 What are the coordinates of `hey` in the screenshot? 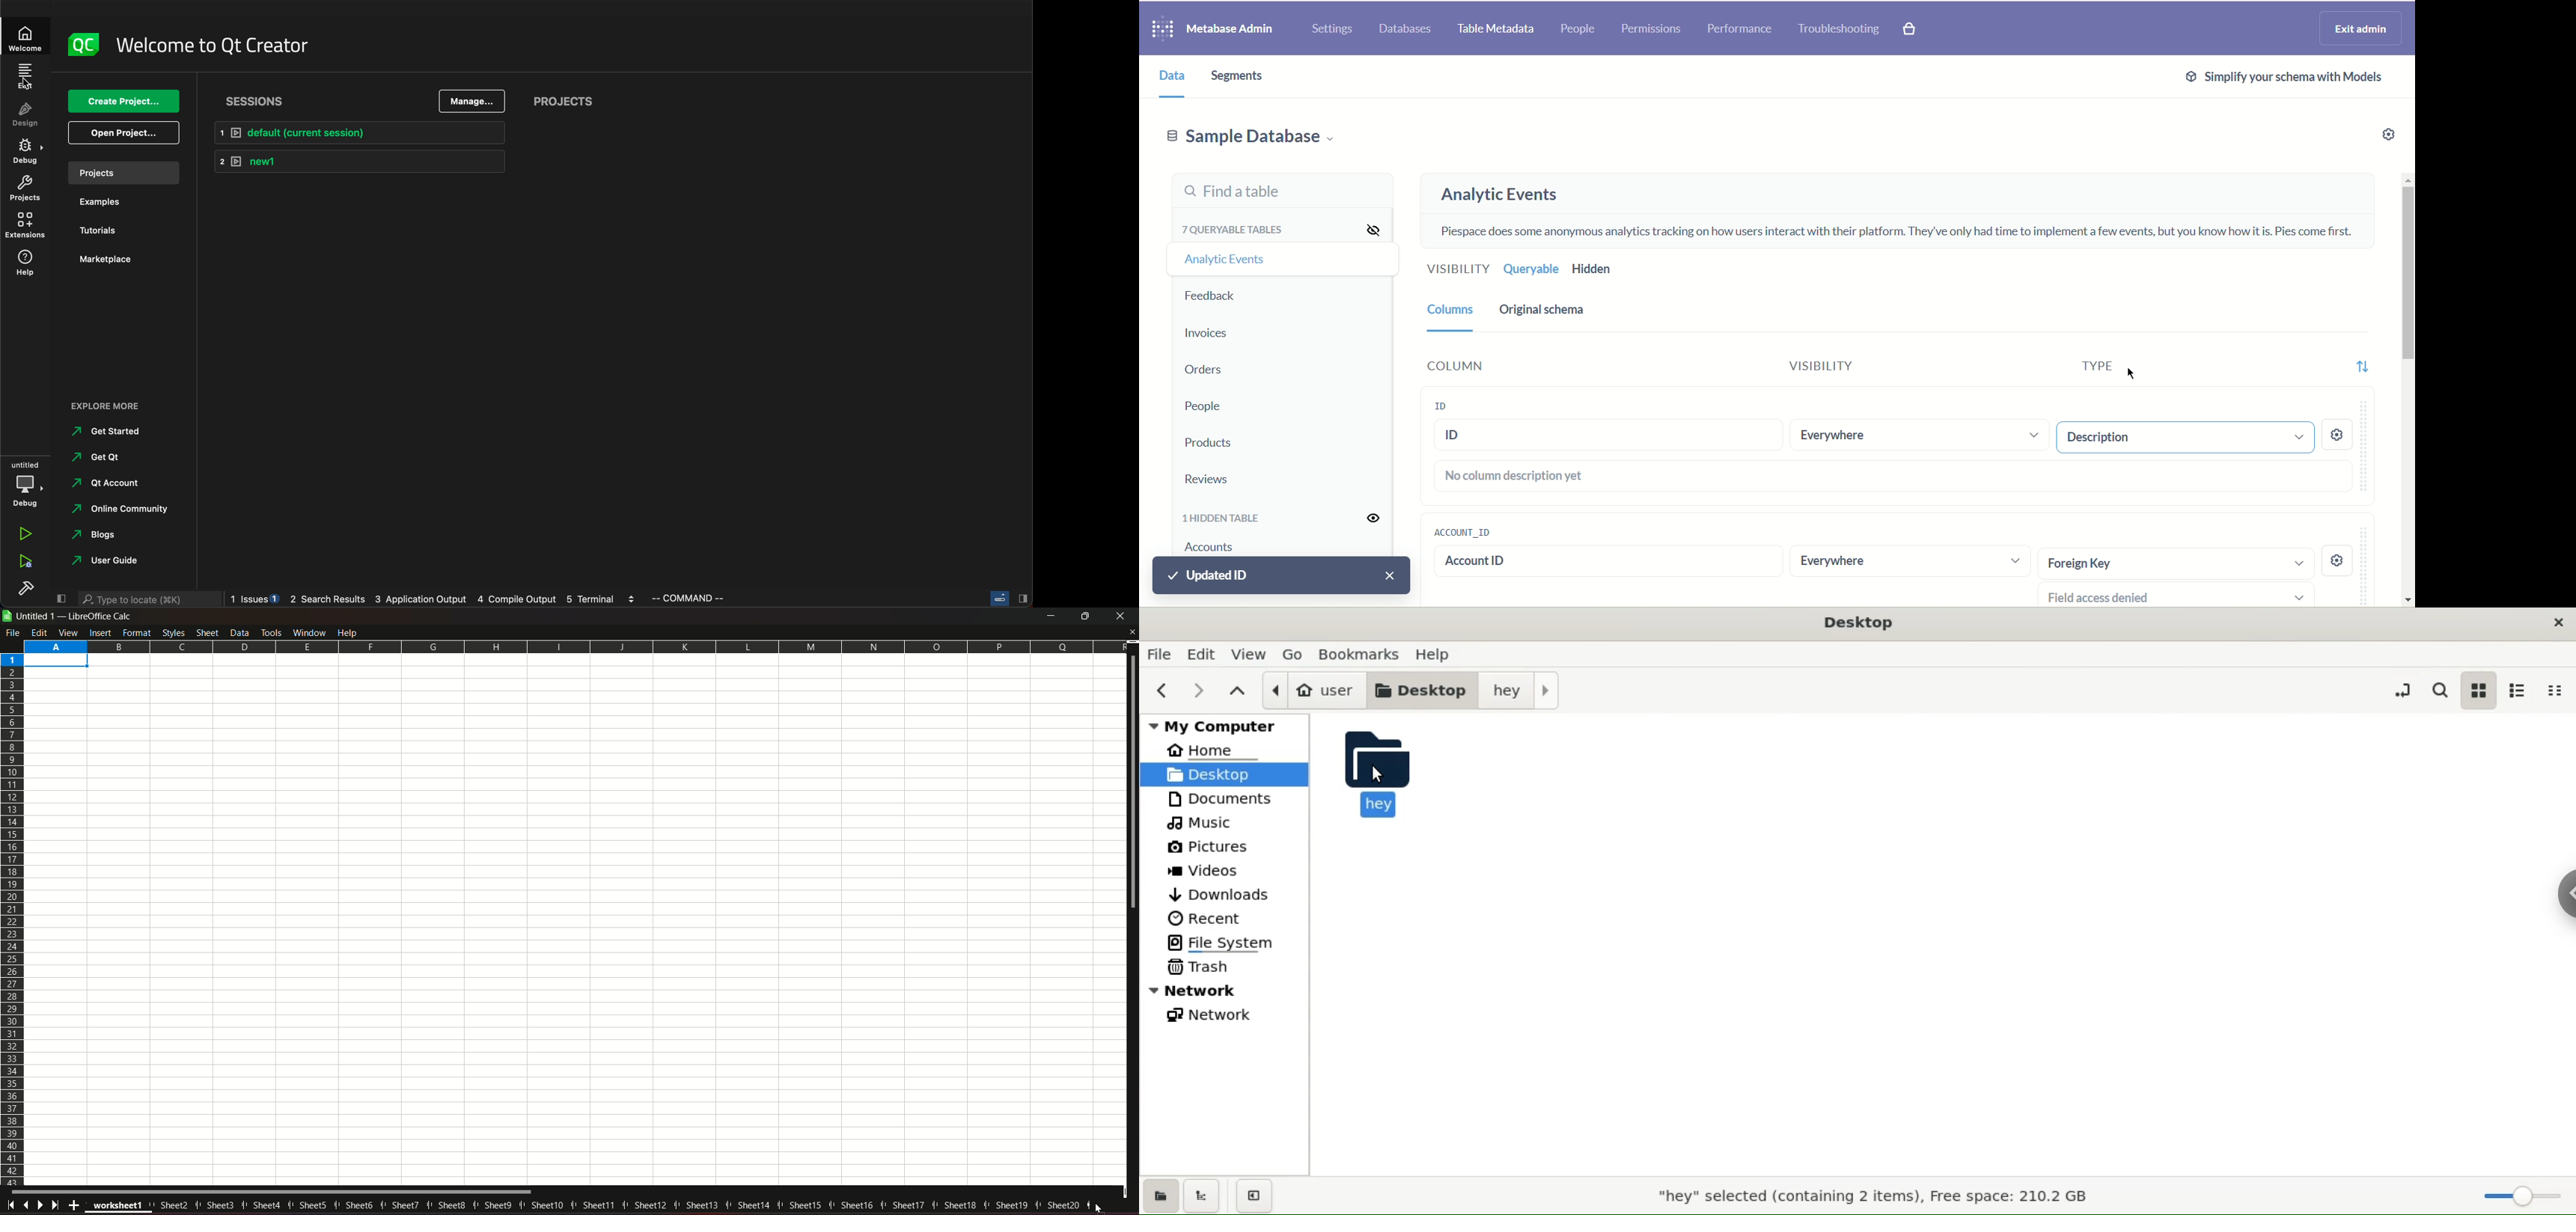 It's located at (1519, 690).